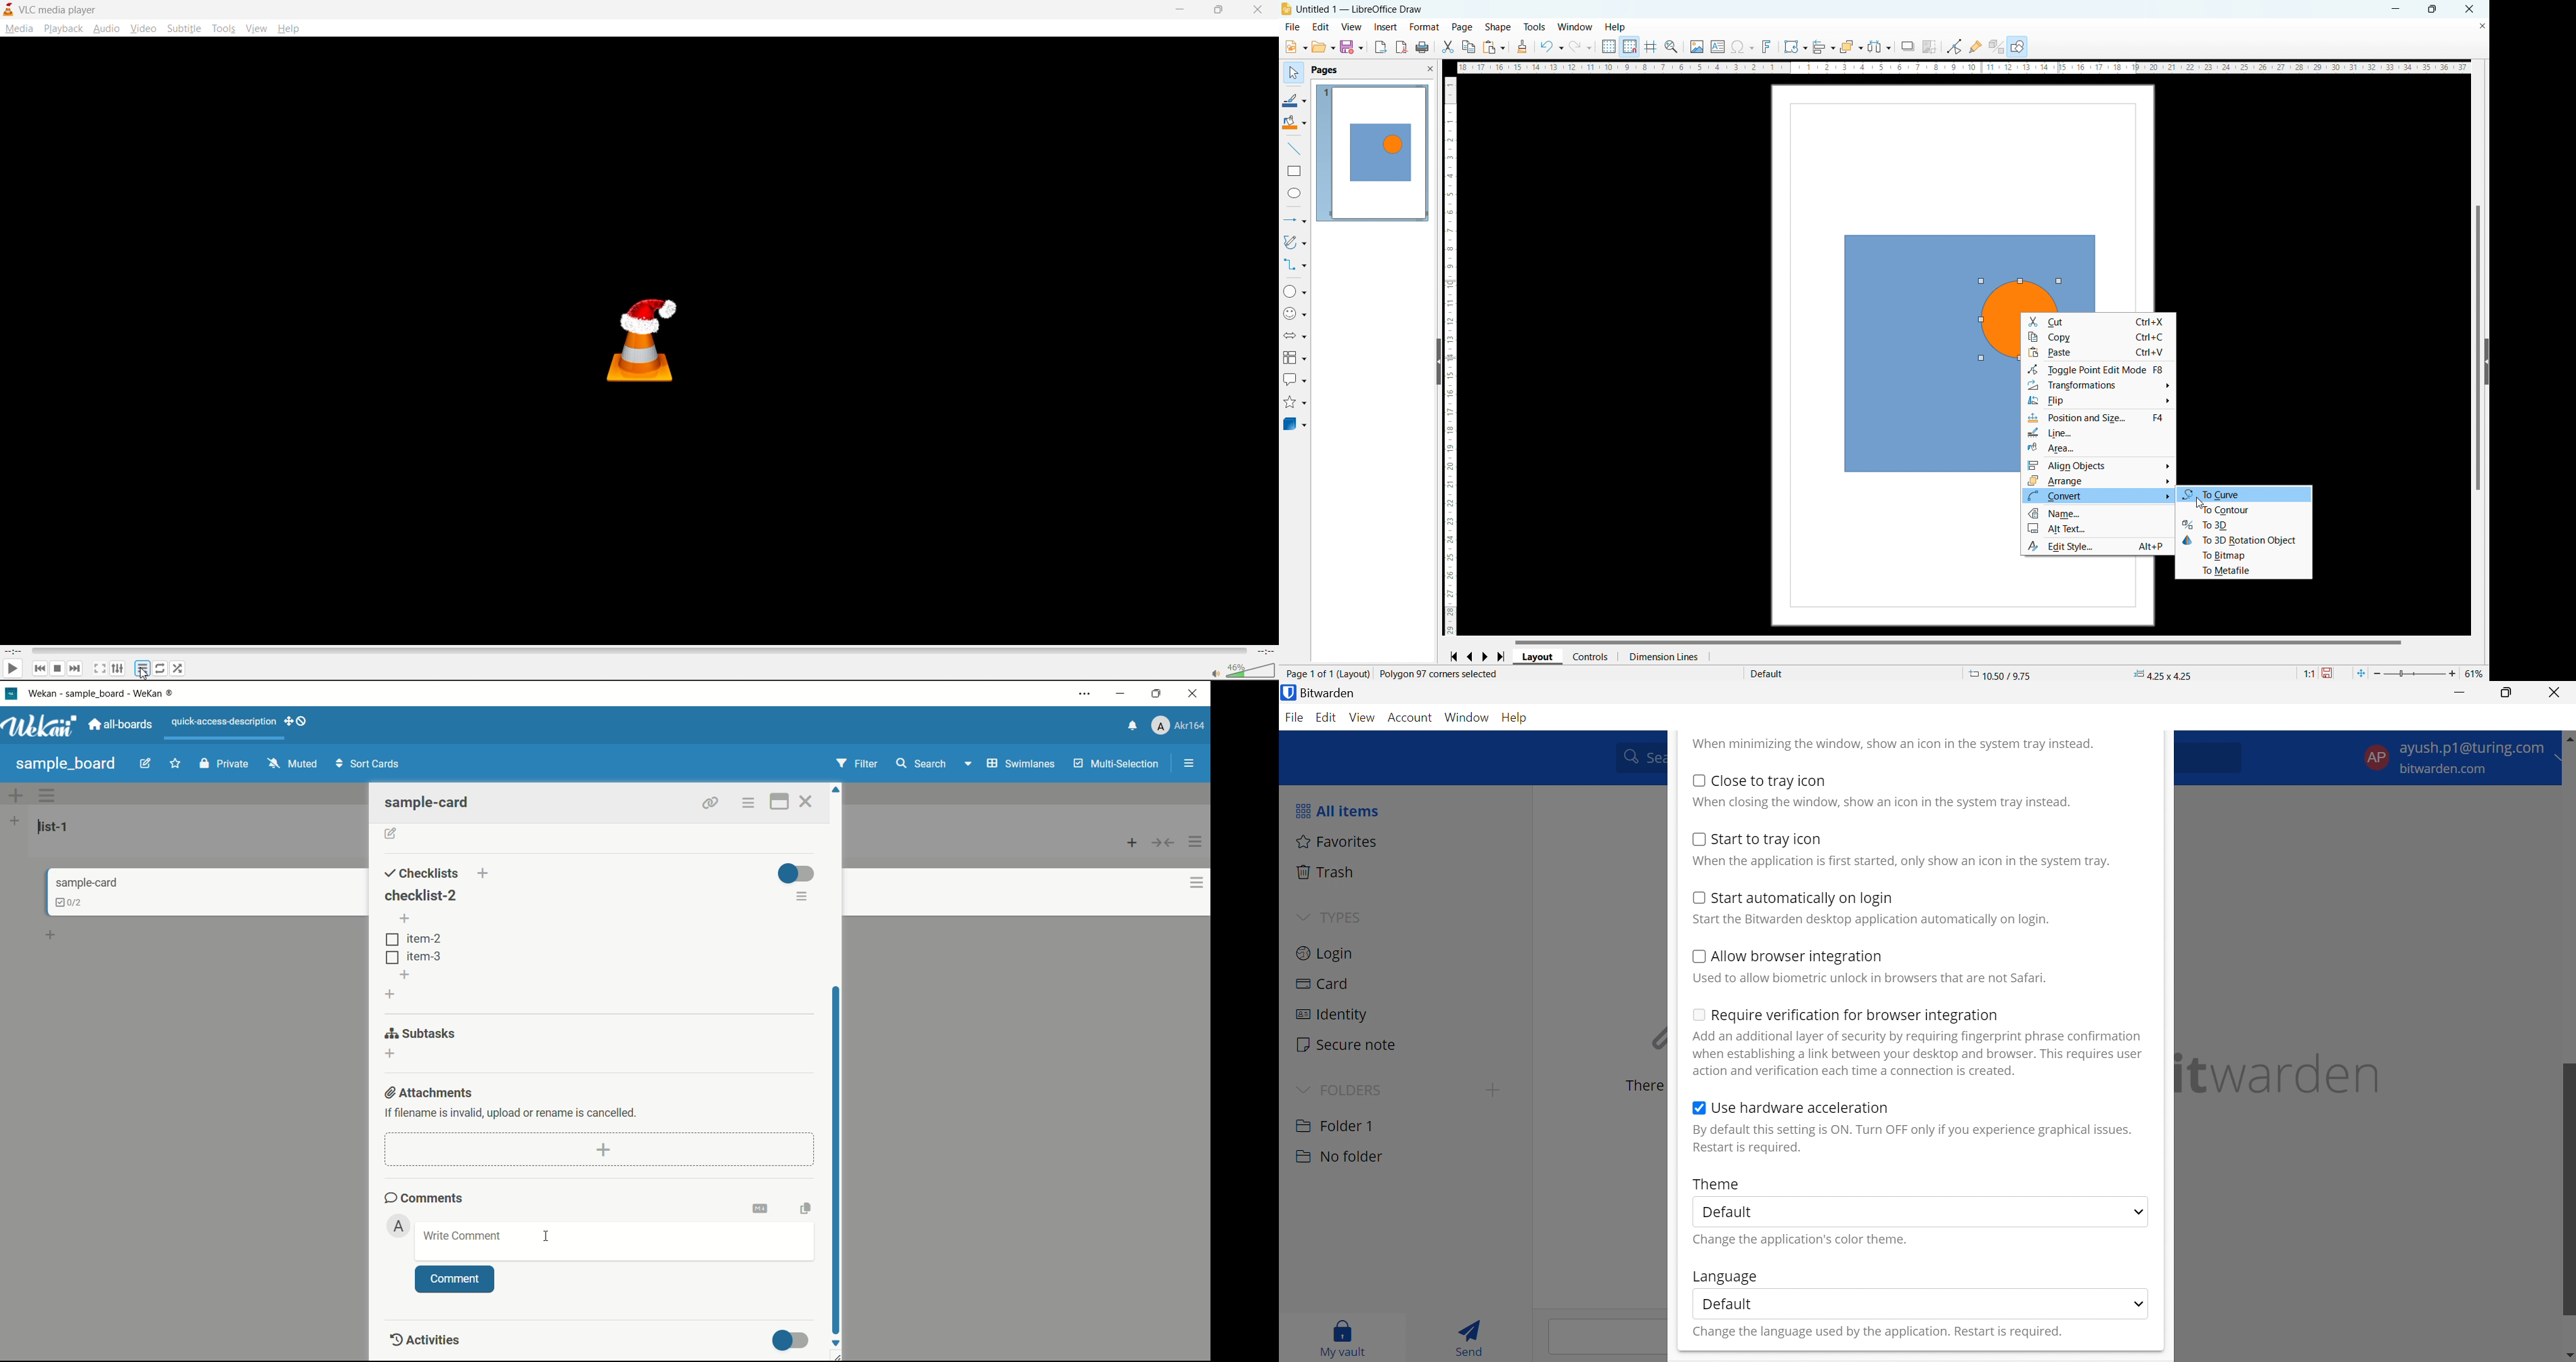 The width and height of the screenshot is (2576, 1372). Describe the element at coordinates (1452, 356) in the screenshot. I see `vertical ruler` at that location.